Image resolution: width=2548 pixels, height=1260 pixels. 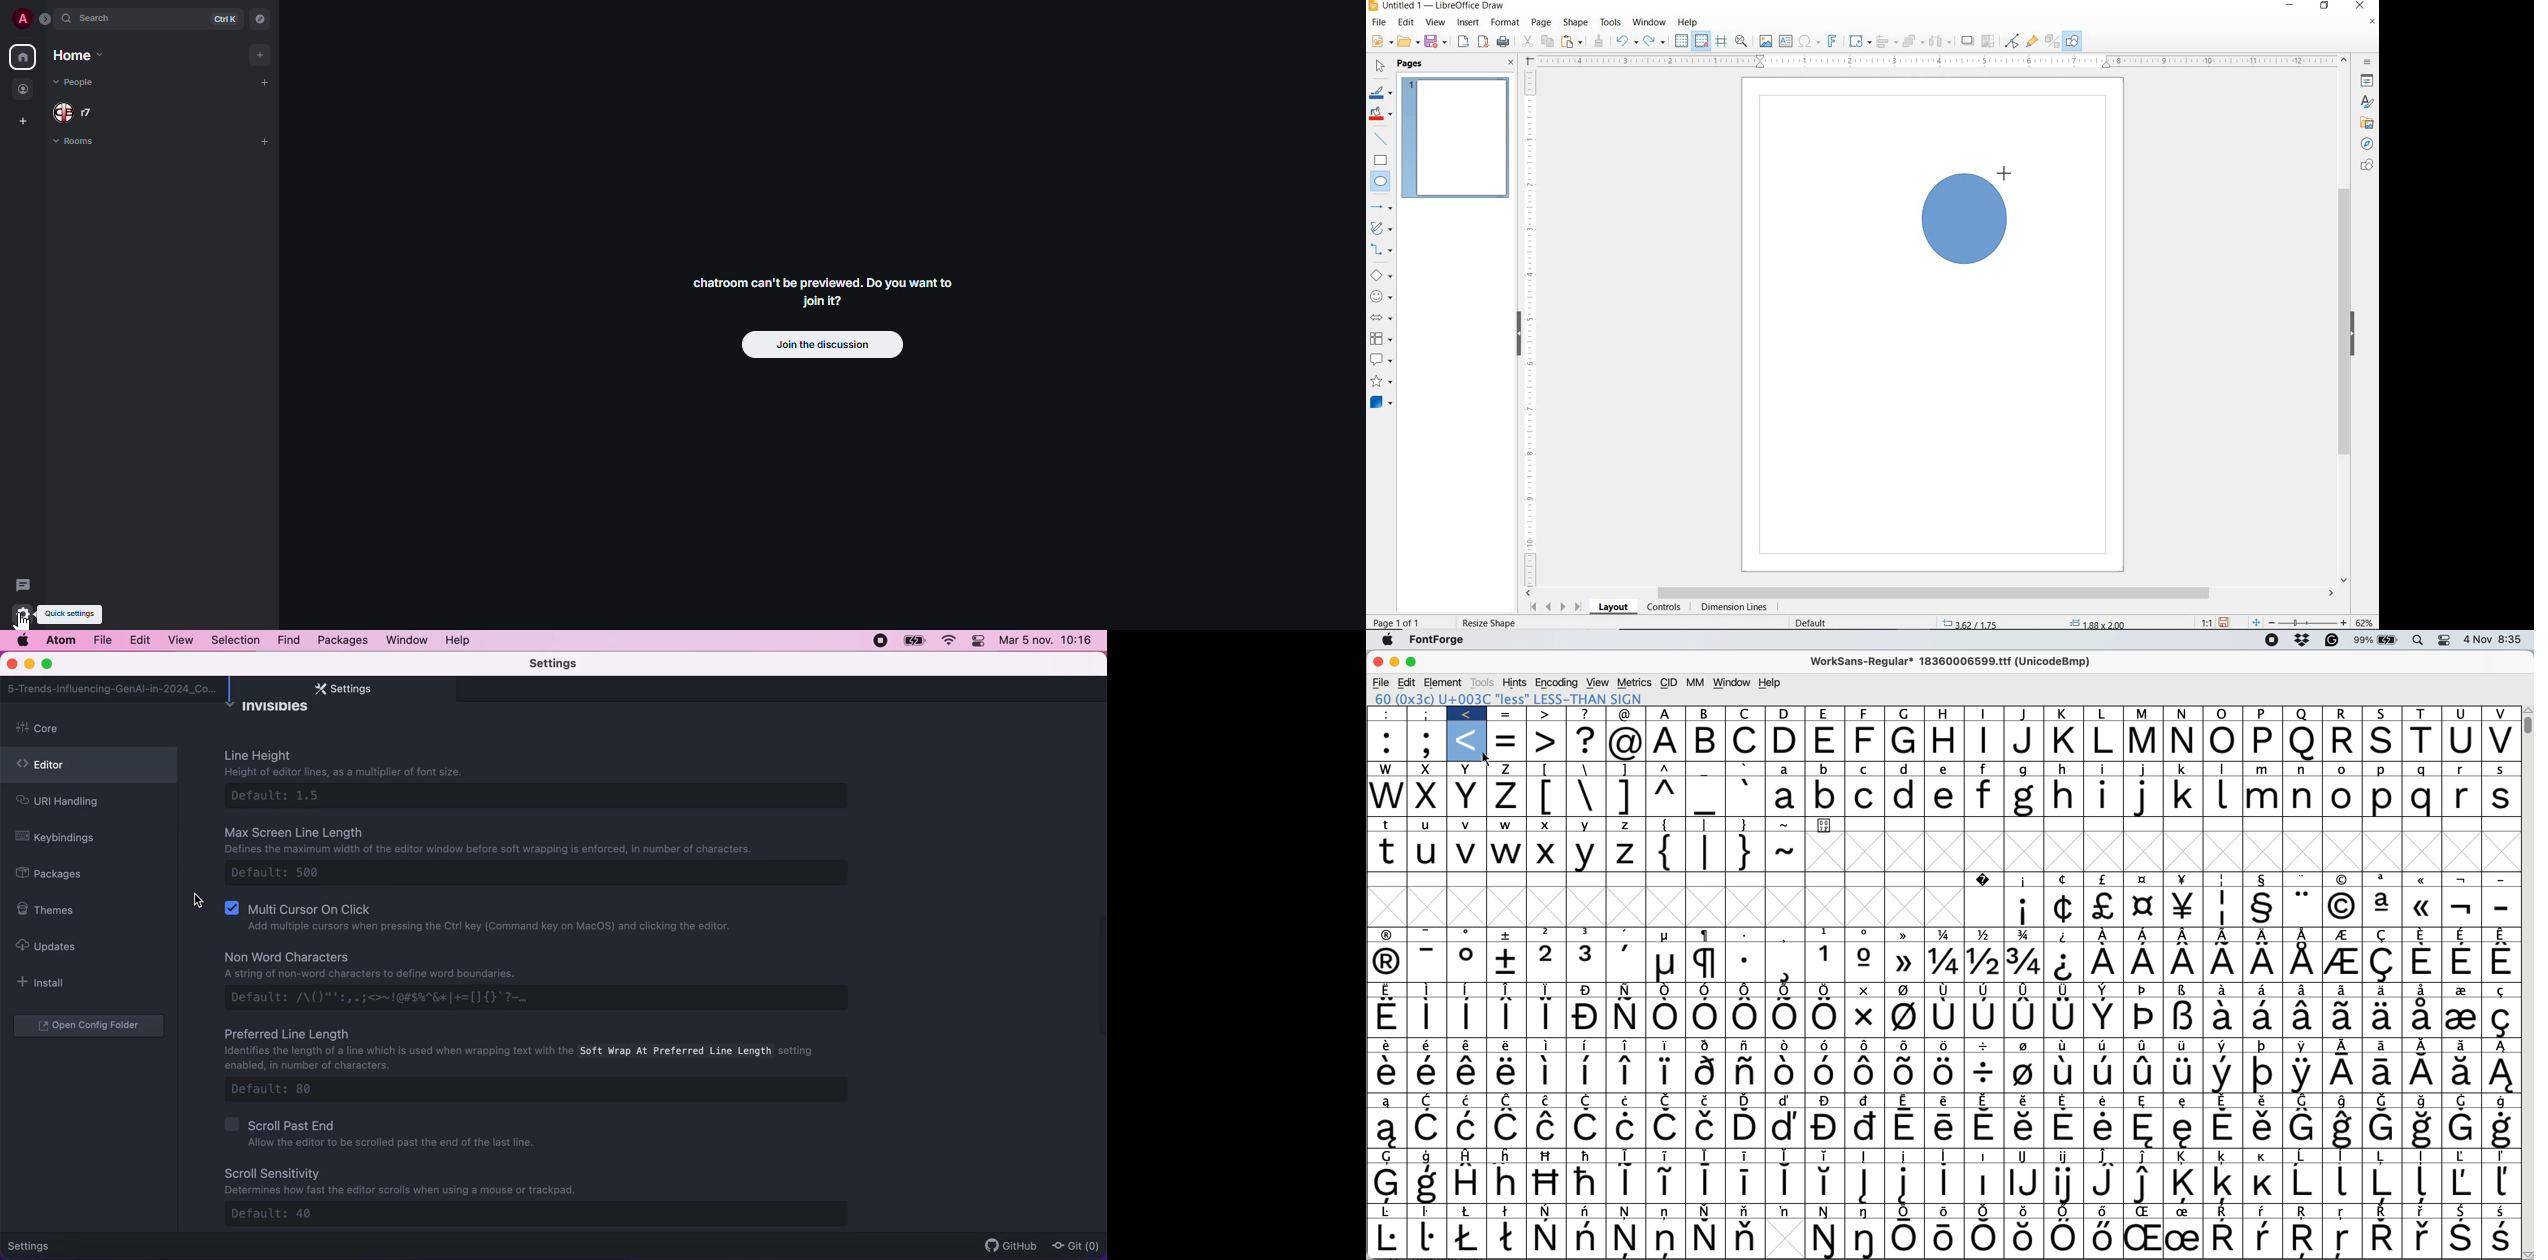 I want to click on updates, so click(x=54, y=946).